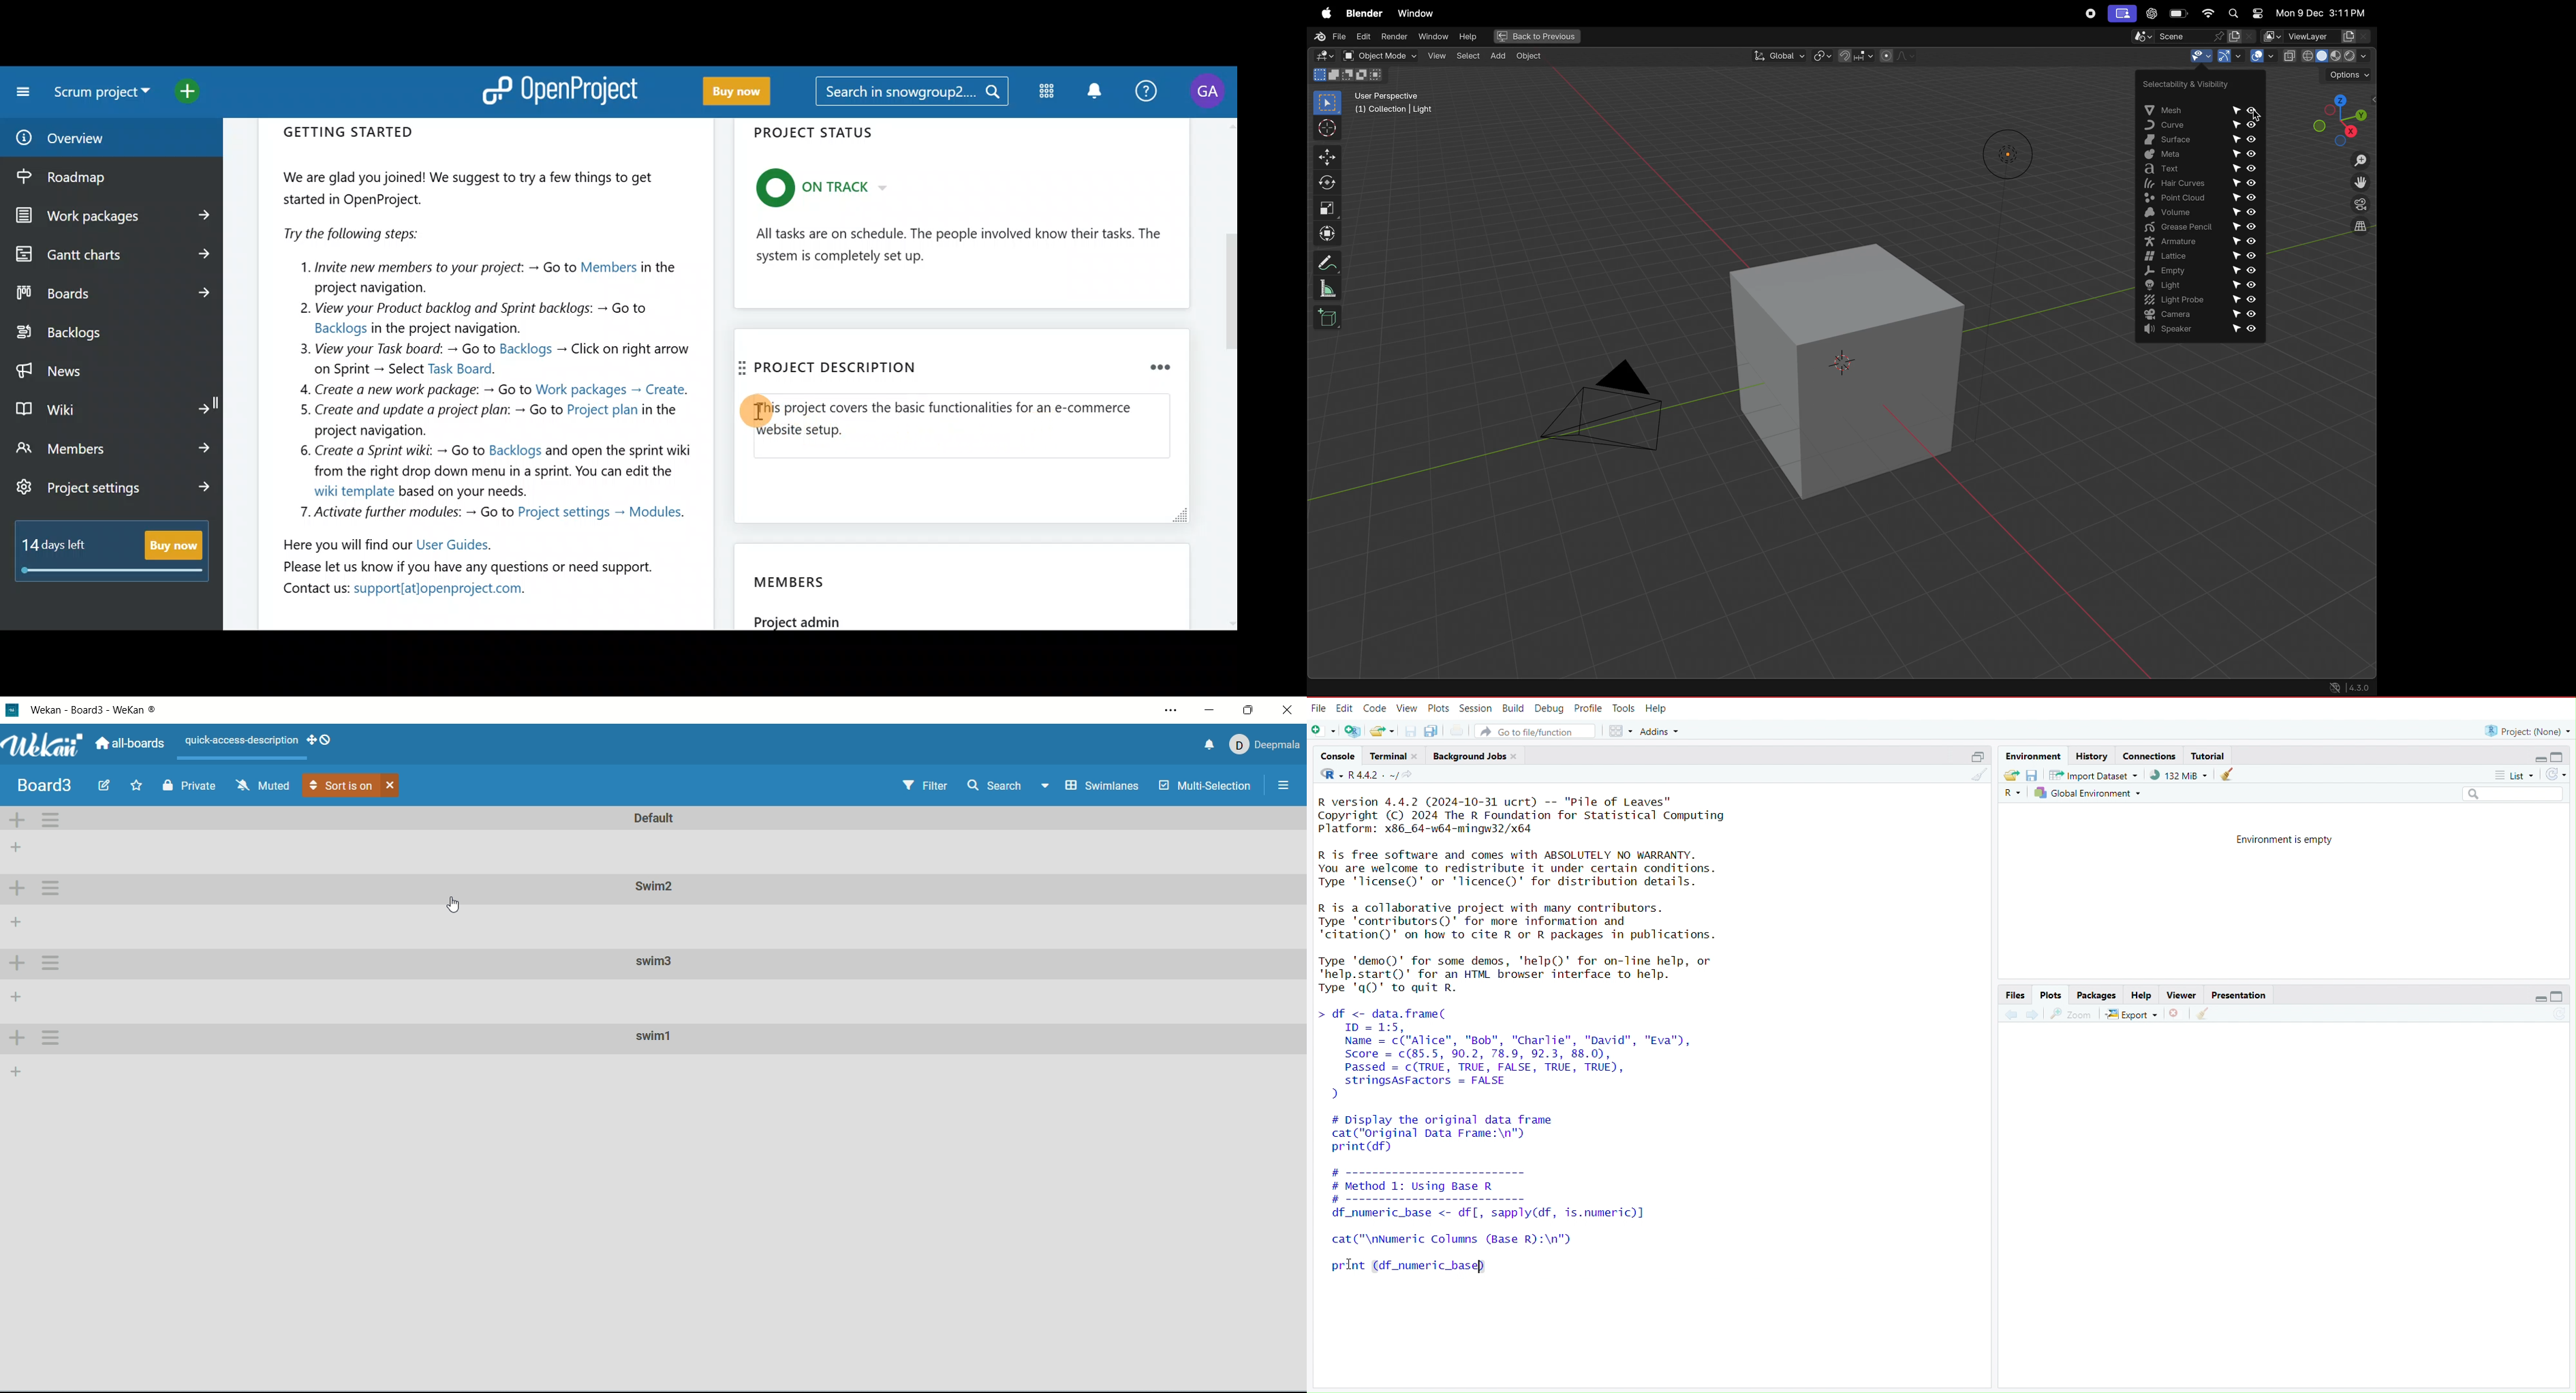 The height and width of the screenshot is (1400, 2576). Describe the element at coordinates (190, 785) in the screenshot. I see `private` at that location.